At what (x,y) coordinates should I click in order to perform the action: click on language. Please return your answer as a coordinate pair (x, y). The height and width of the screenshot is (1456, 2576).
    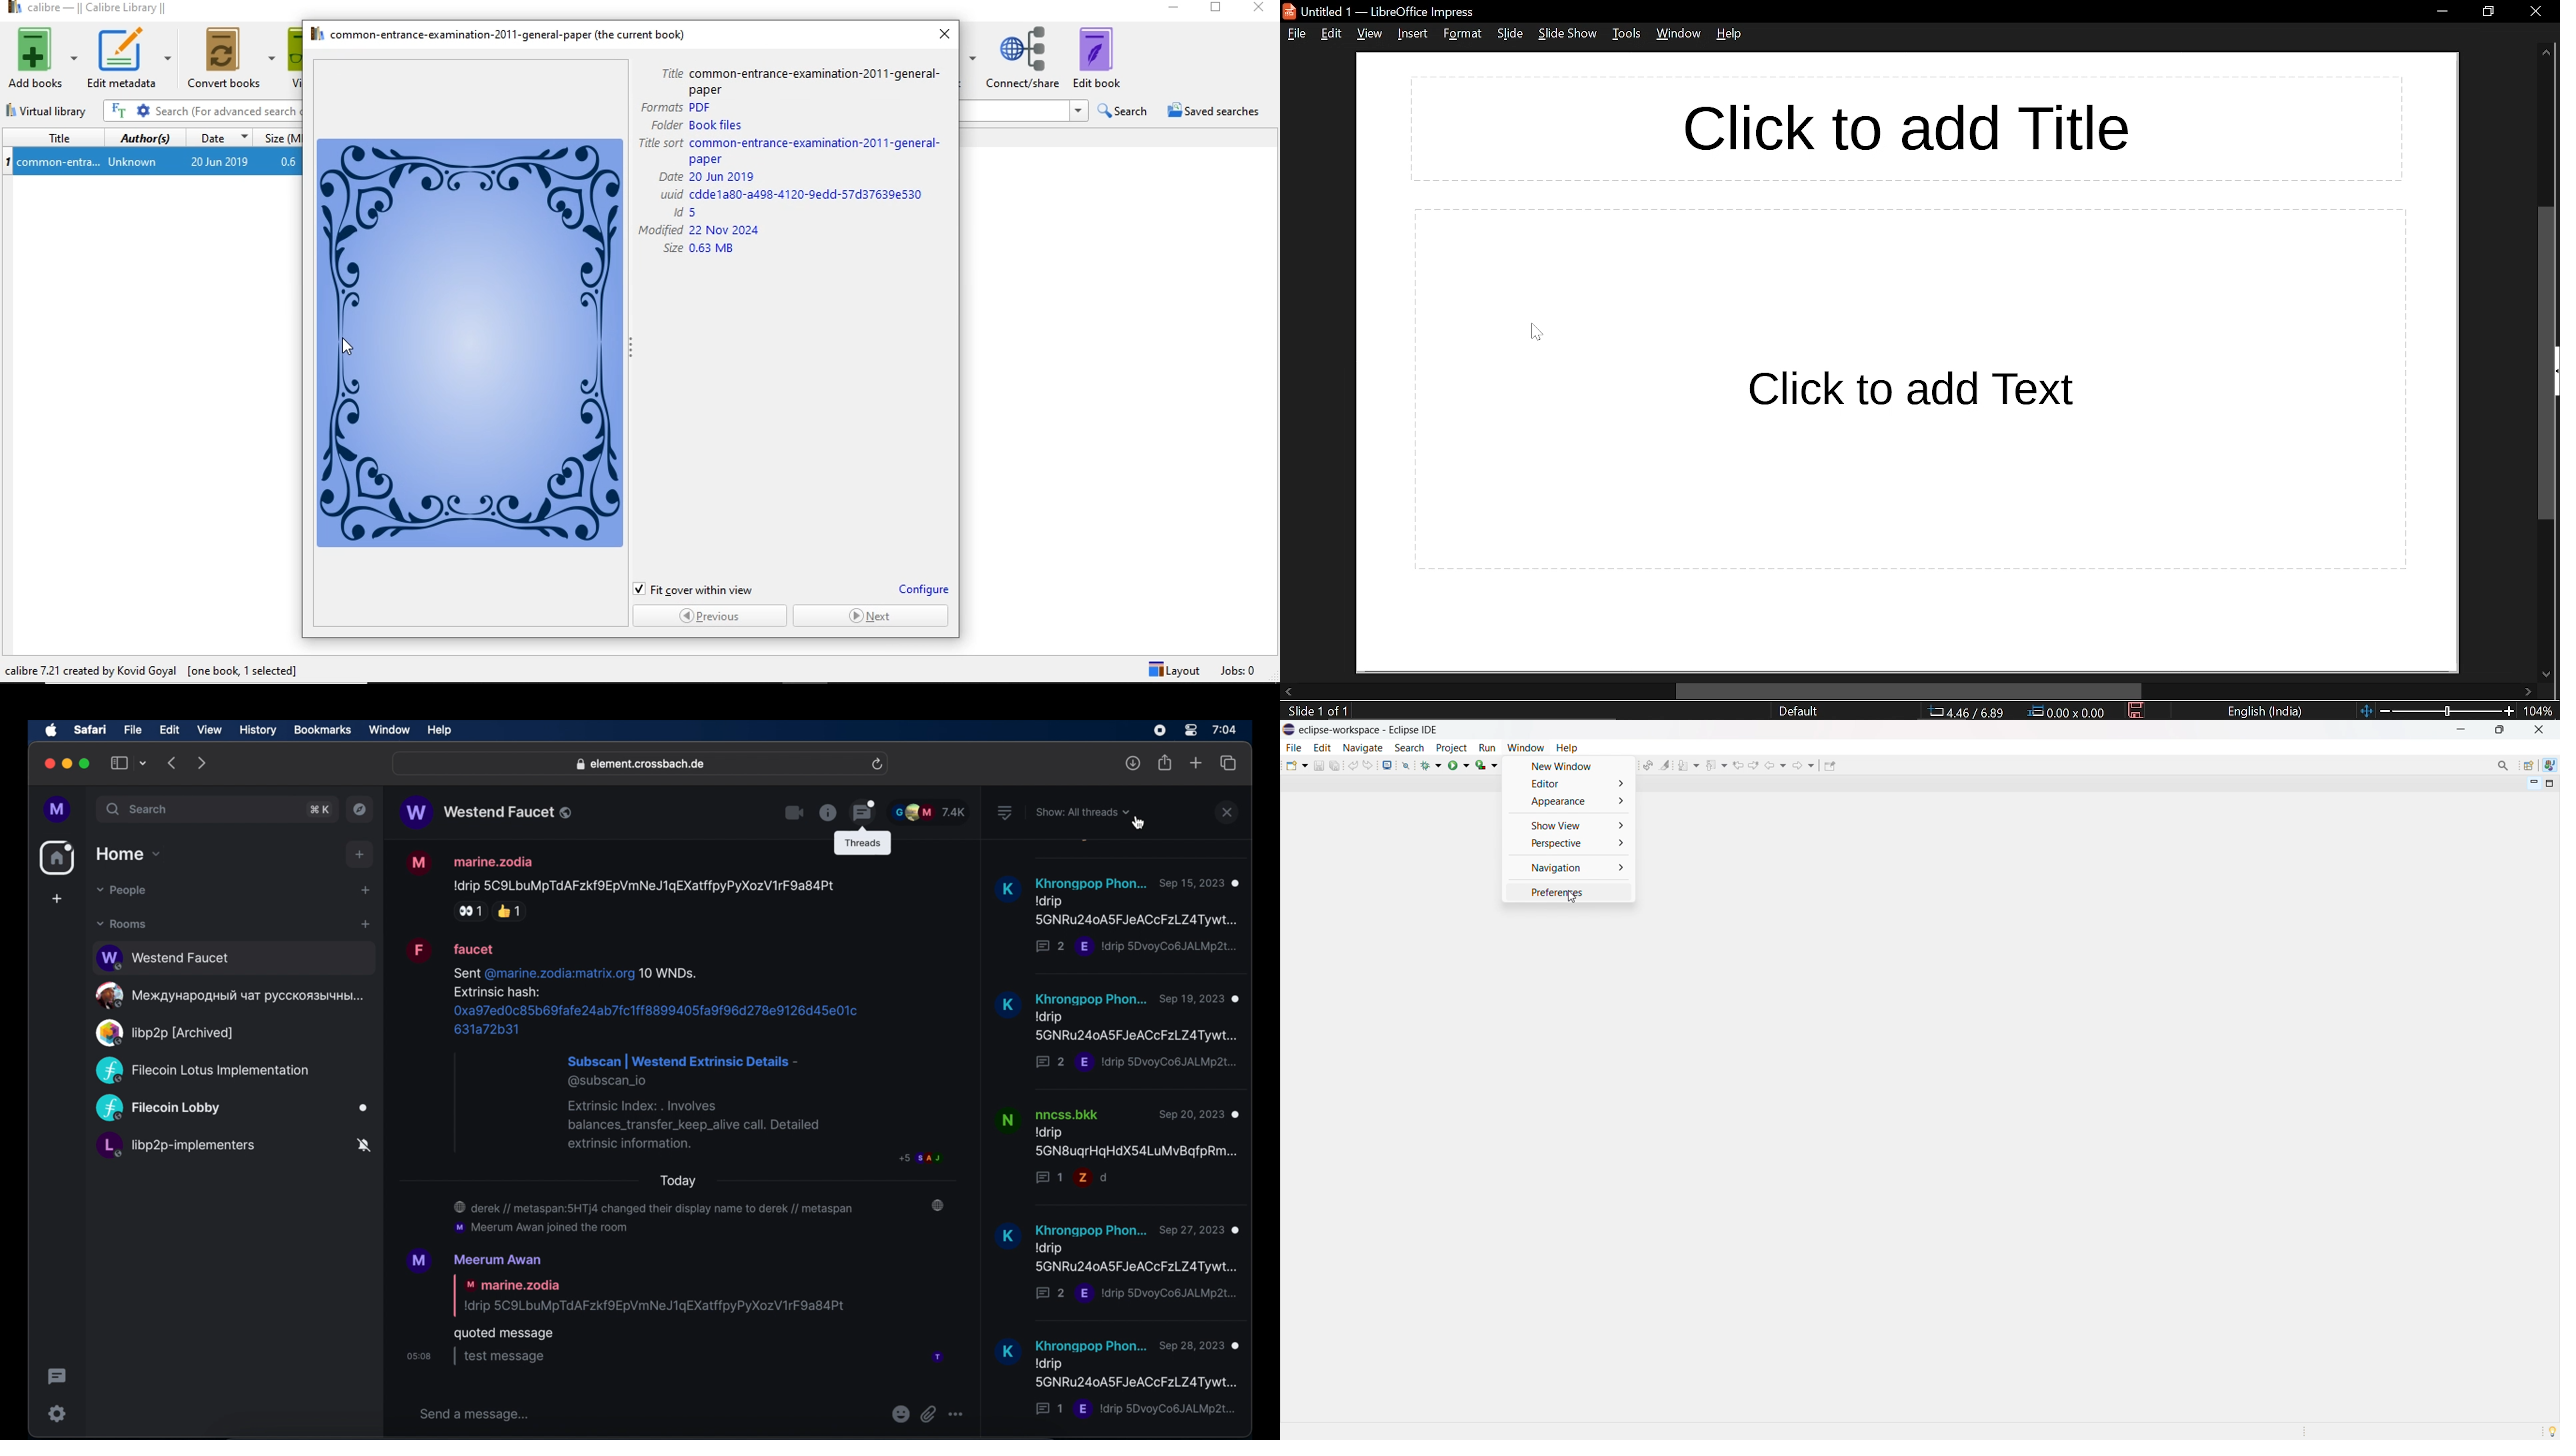
    Looking at the image, I should click on (2266, 712).